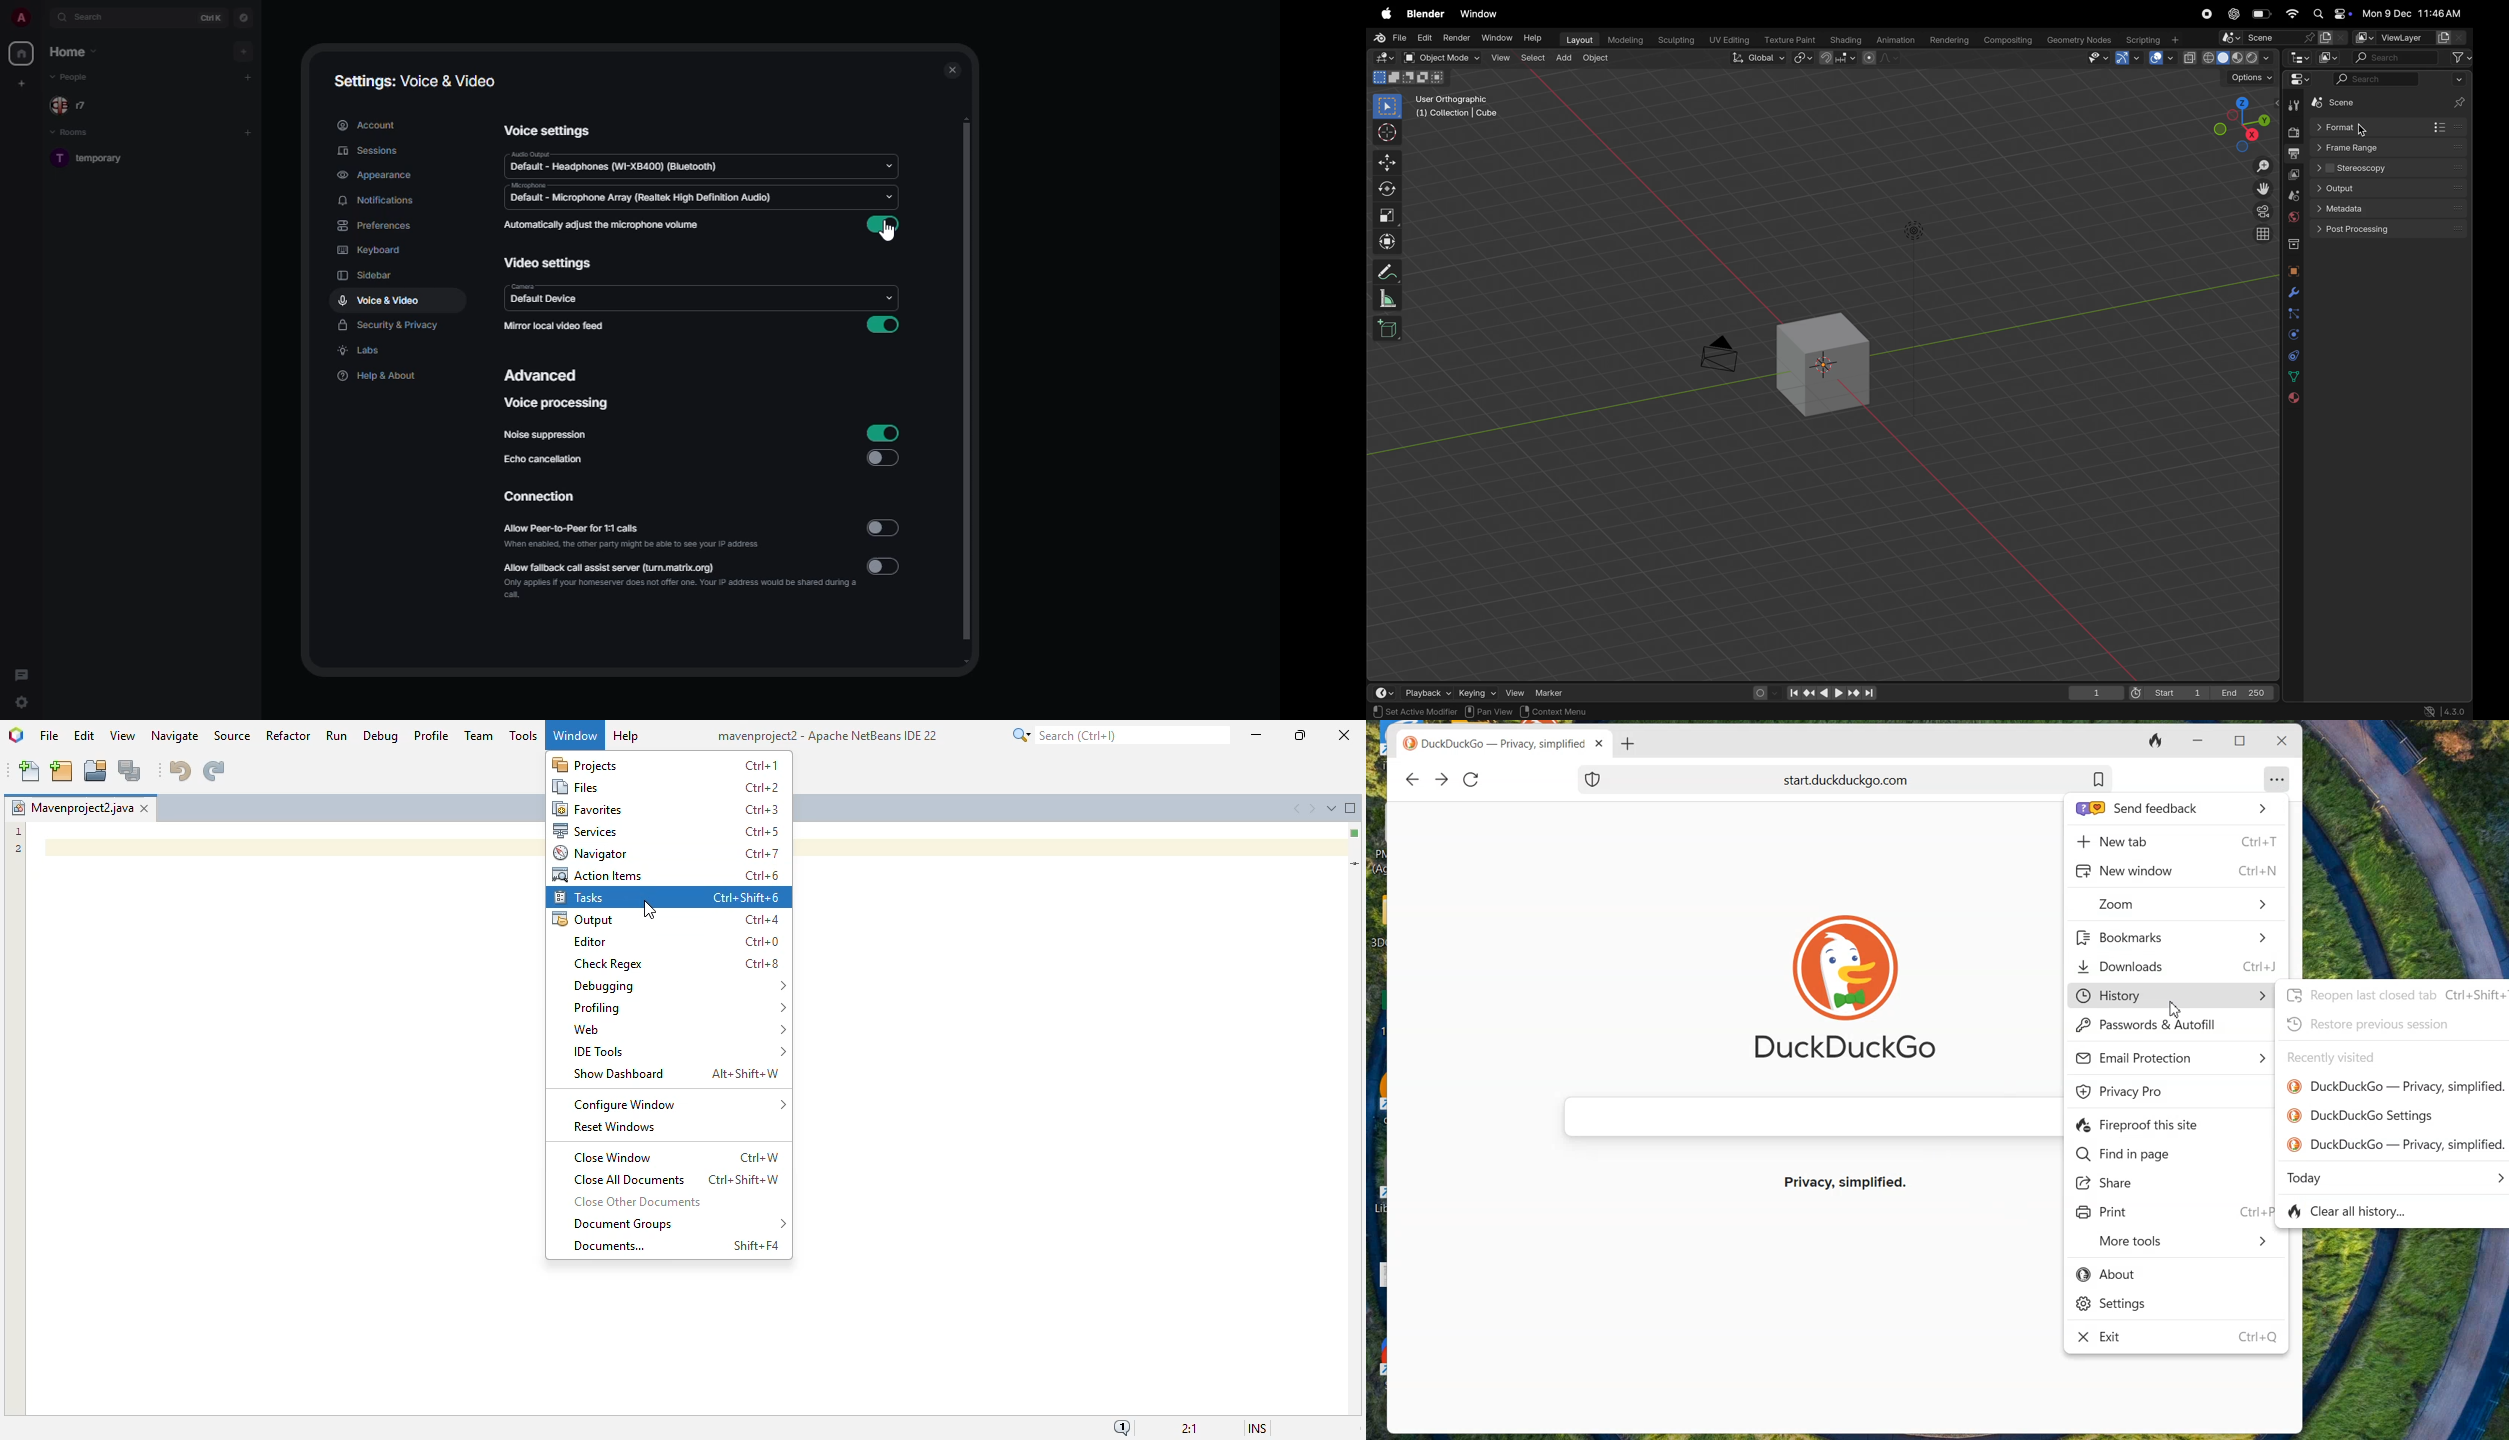 This screenshot has width=2520, height=1456. What do you see at coordinates (762, 920) in the screenshot?
I see `shortcut for output` at bounding box center [762, 920].